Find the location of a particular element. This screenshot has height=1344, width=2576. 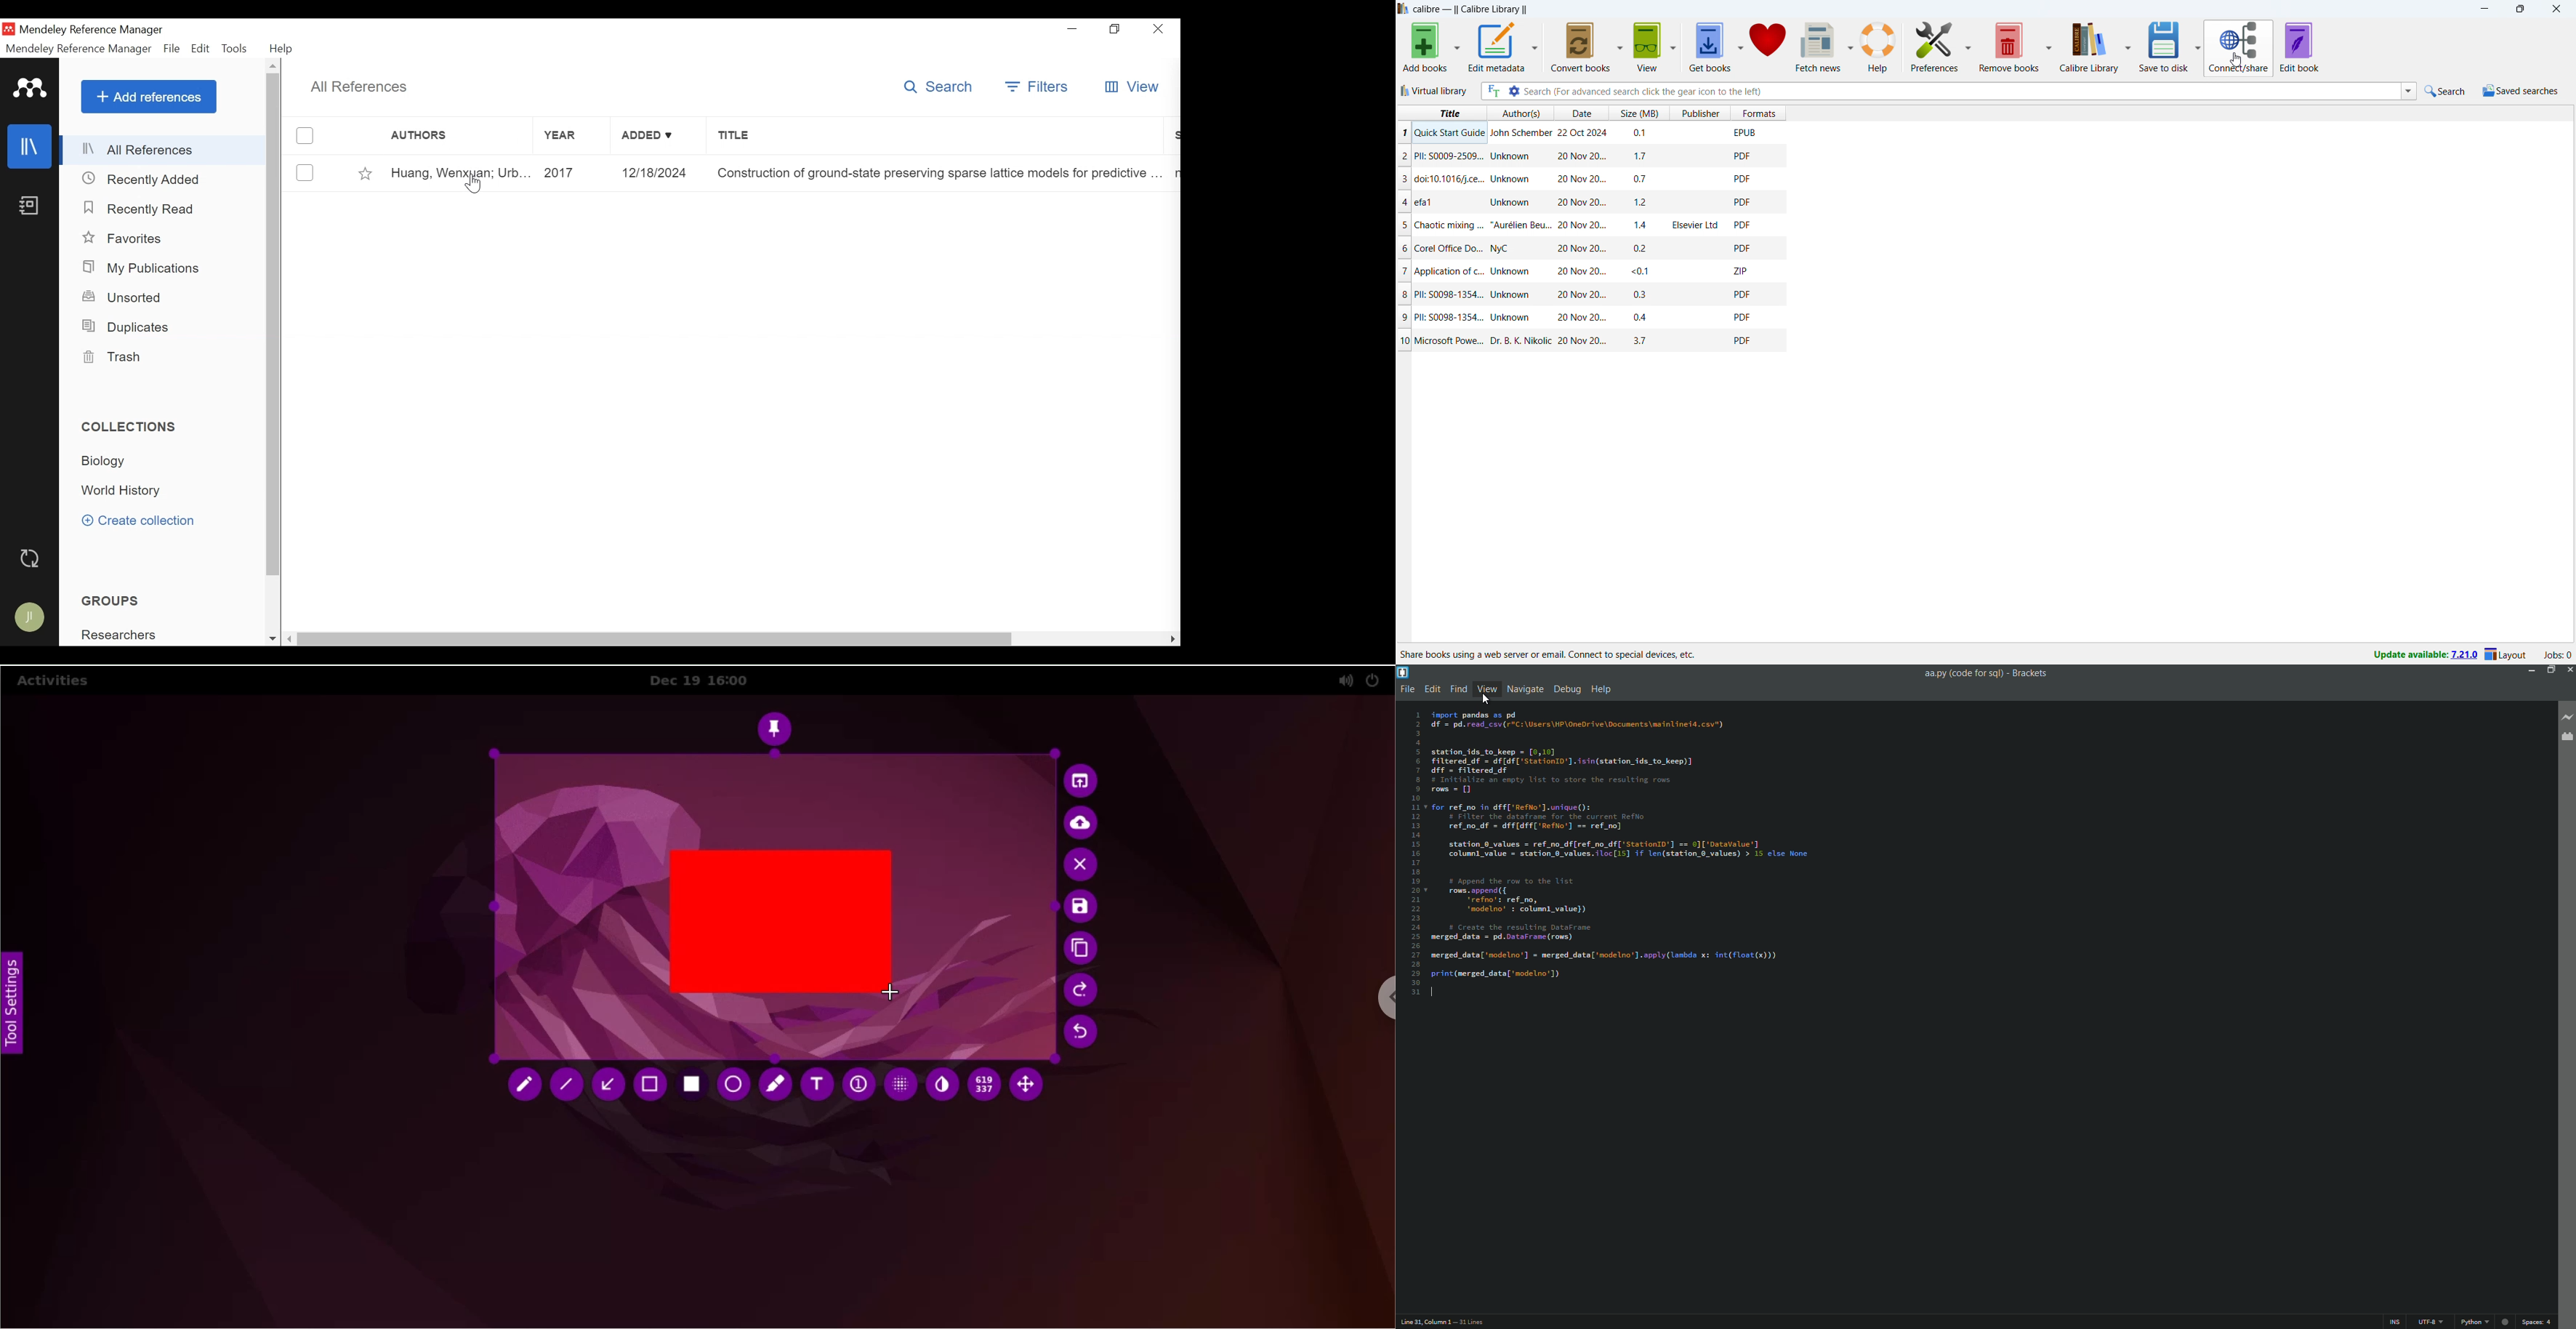

sort by formats is located at coordinates (1759, 113).